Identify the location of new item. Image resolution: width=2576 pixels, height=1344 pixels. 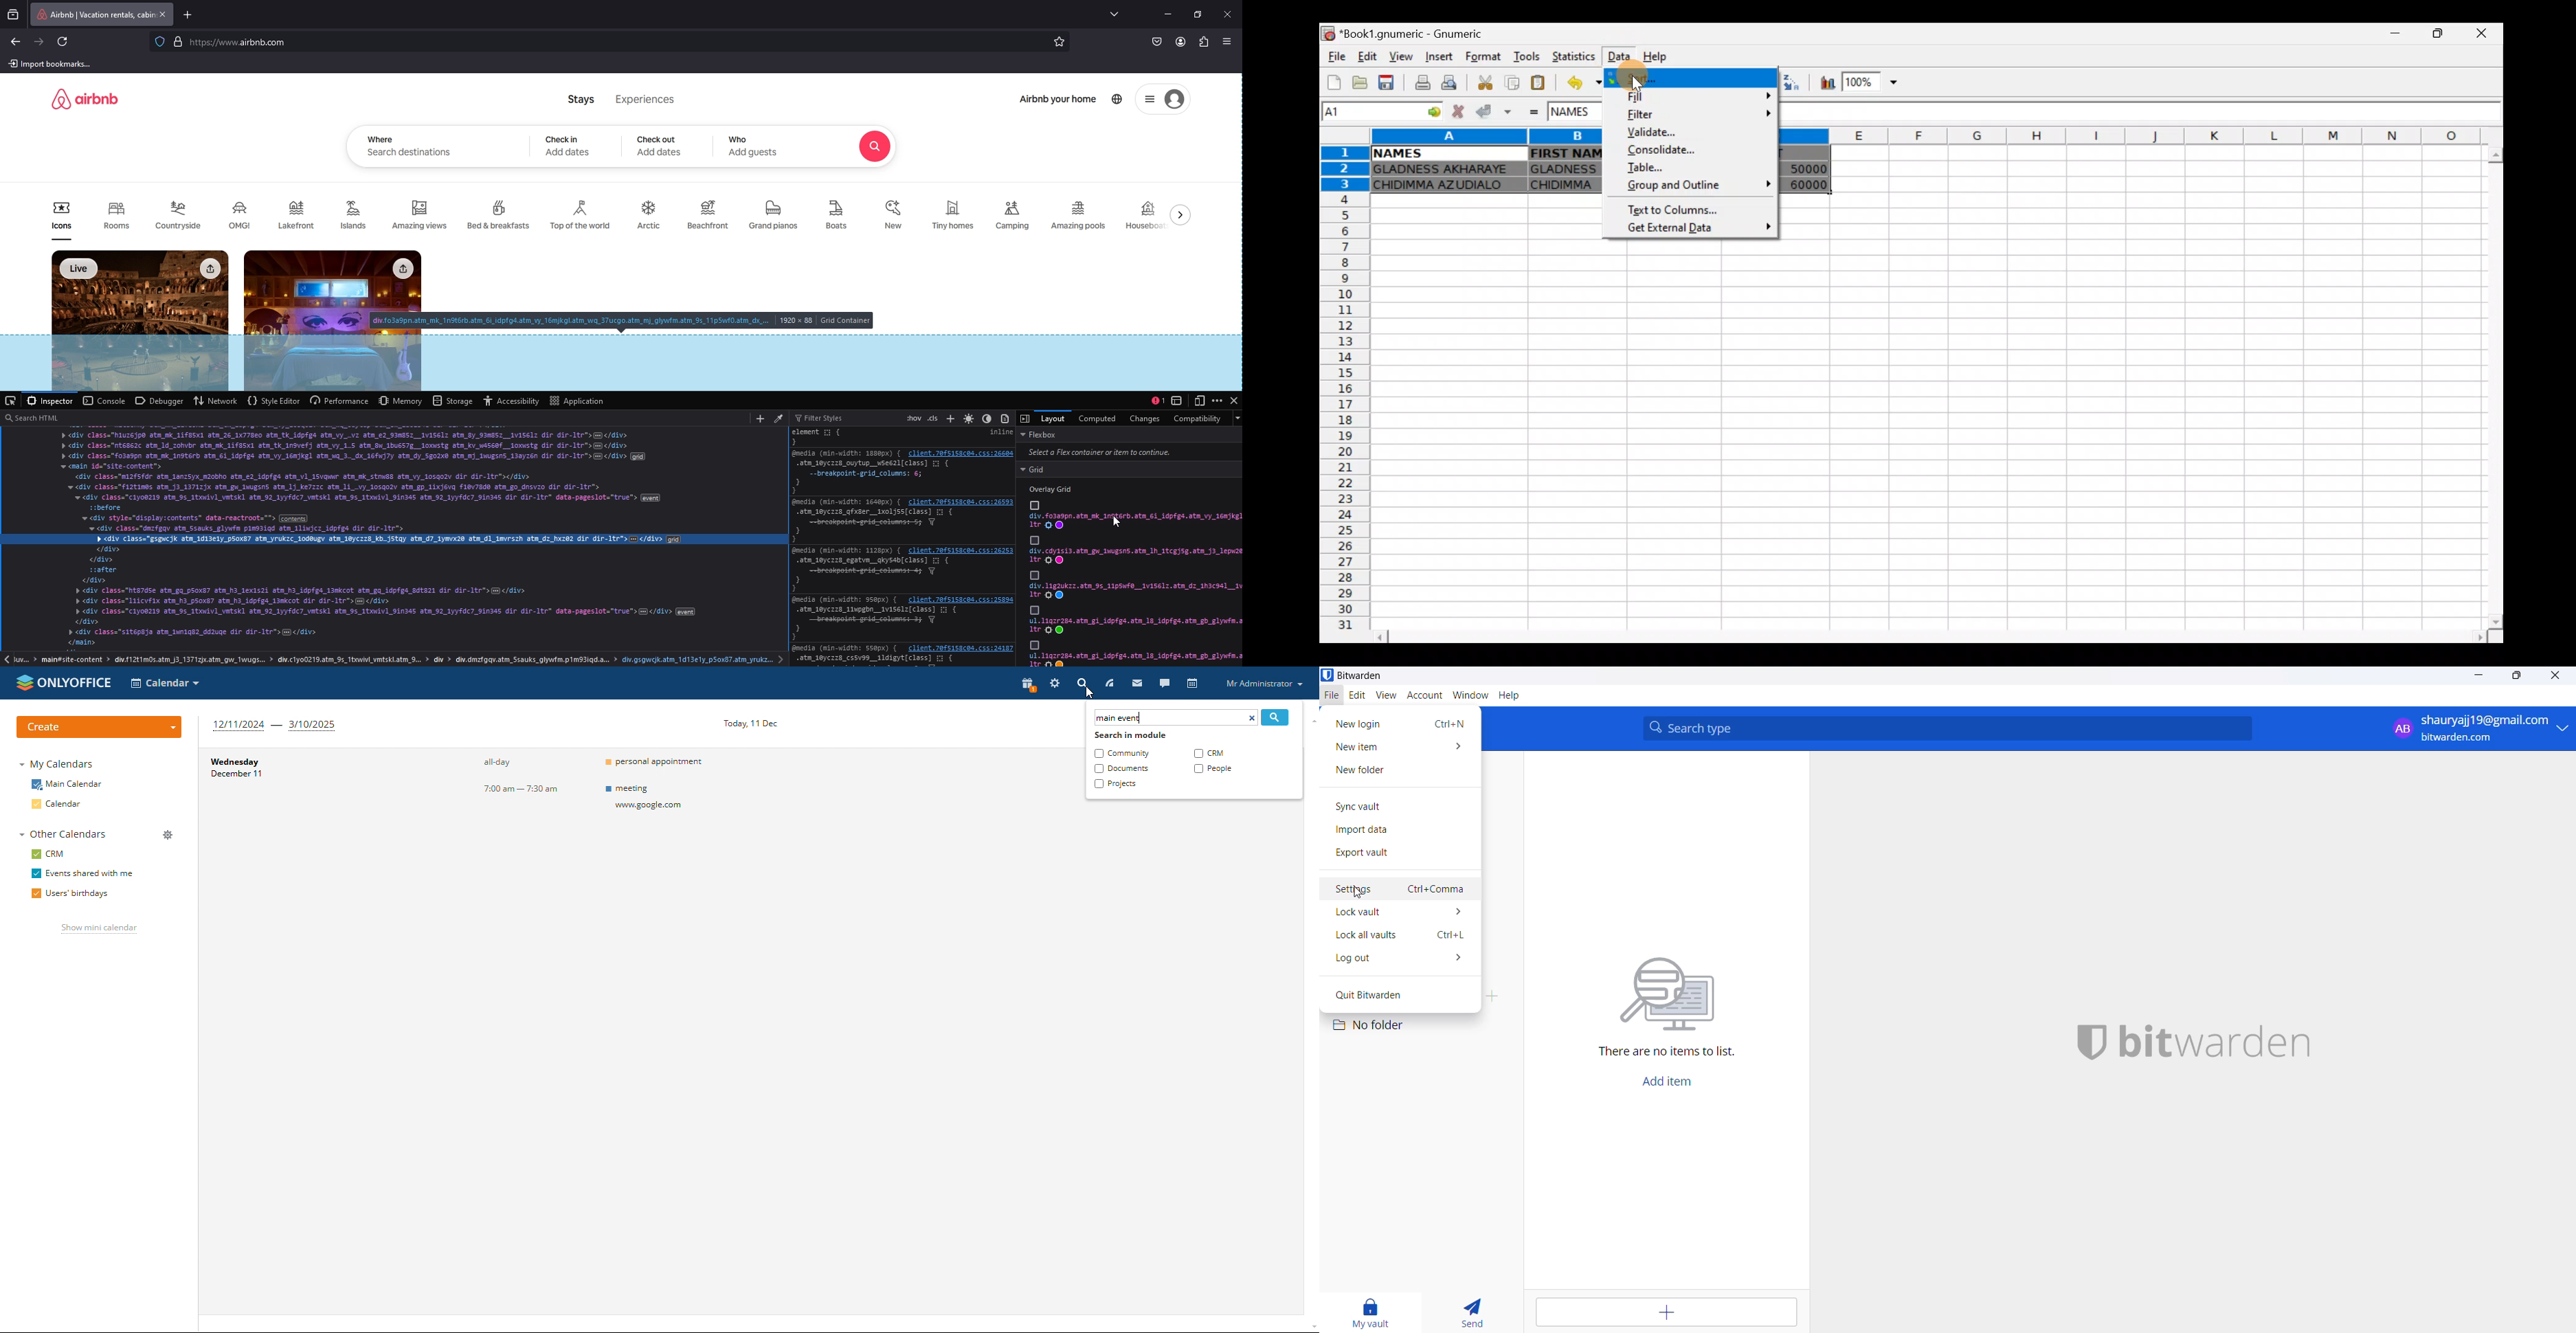
(1400, 746).